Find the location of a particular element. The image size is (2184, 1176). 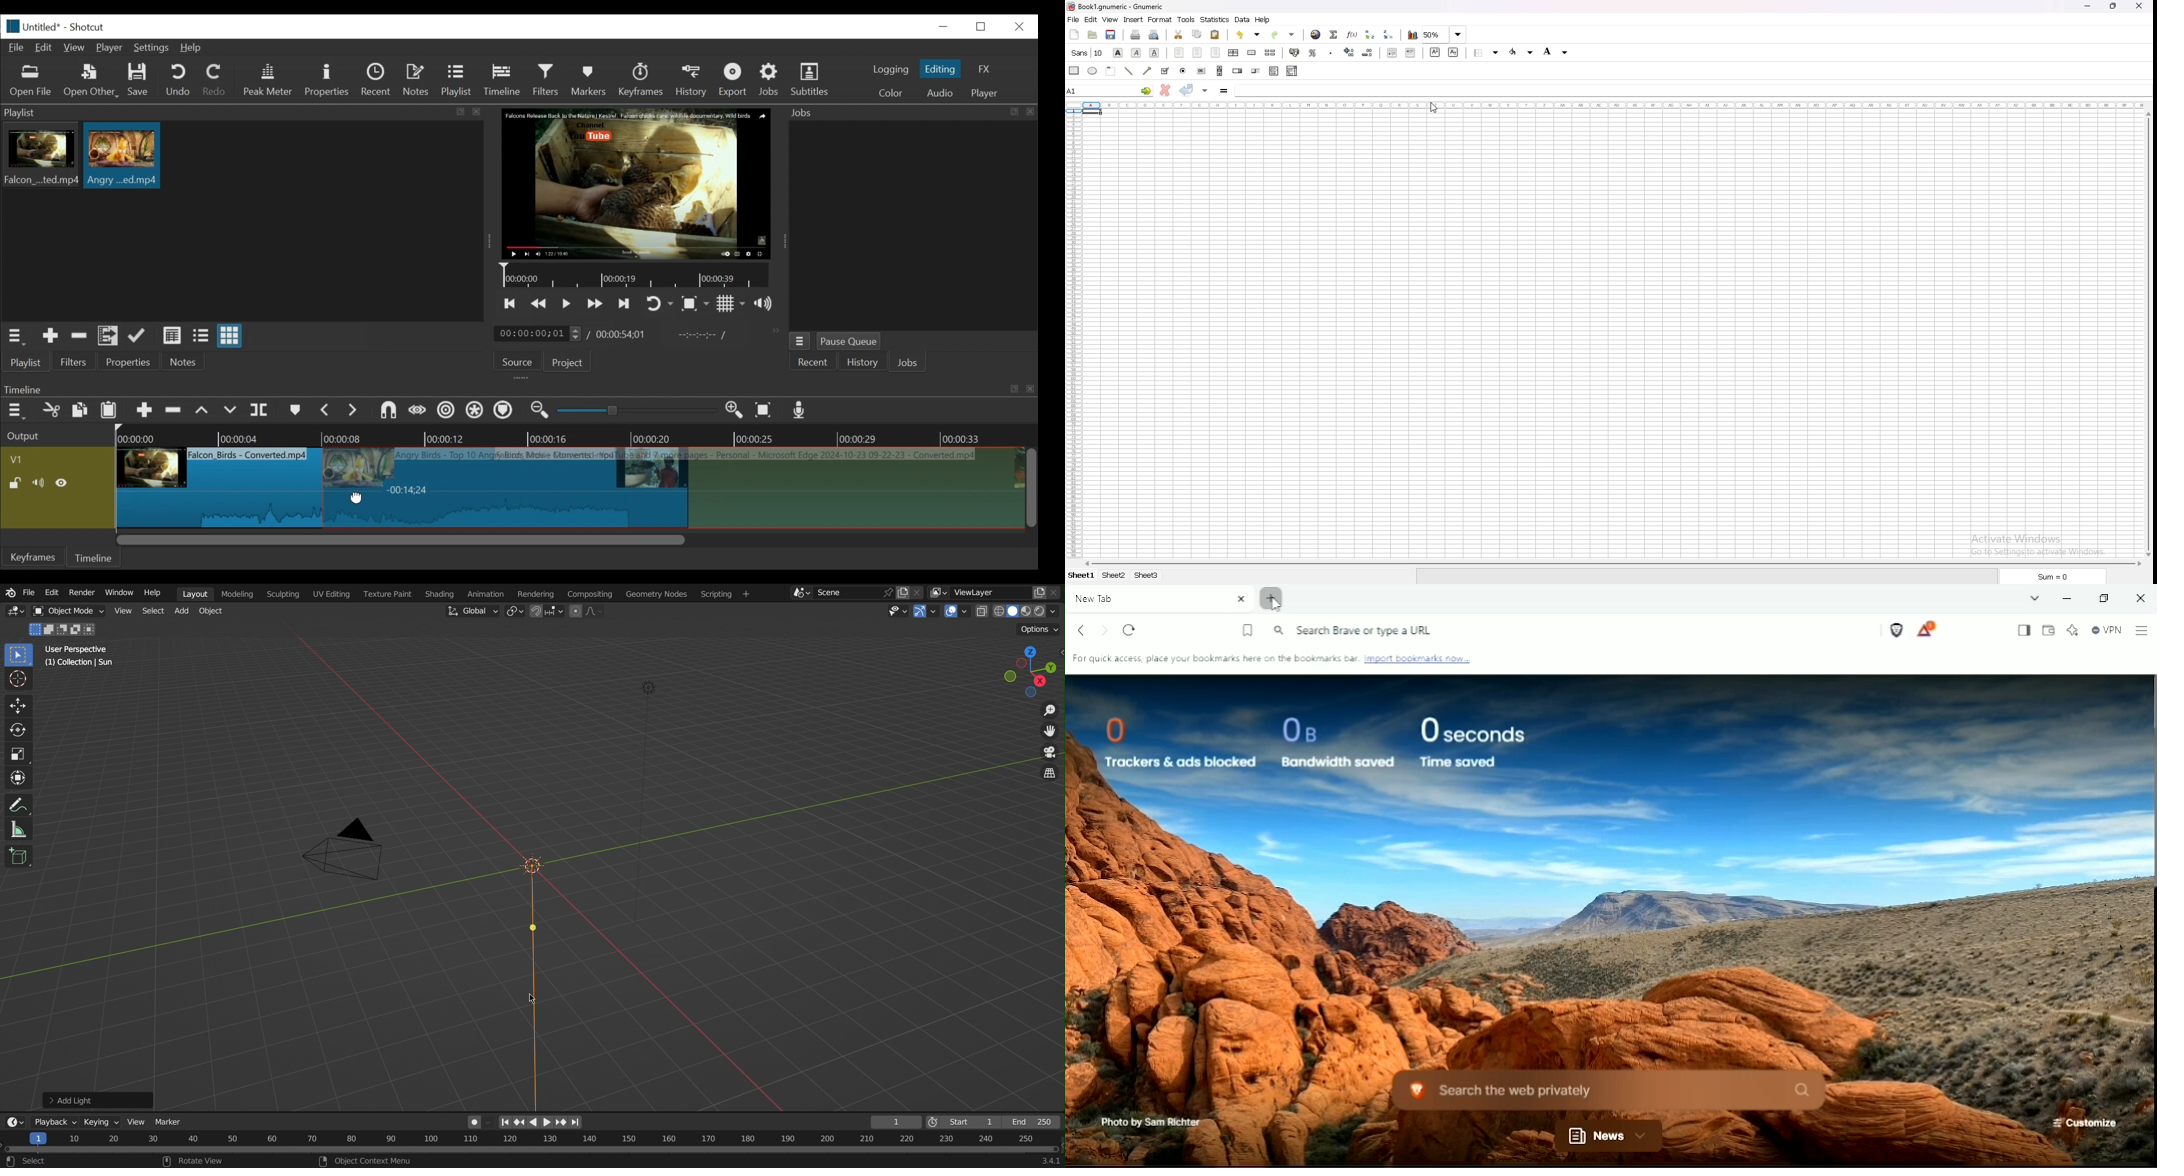

cut is located at coordinates (1179, 34).